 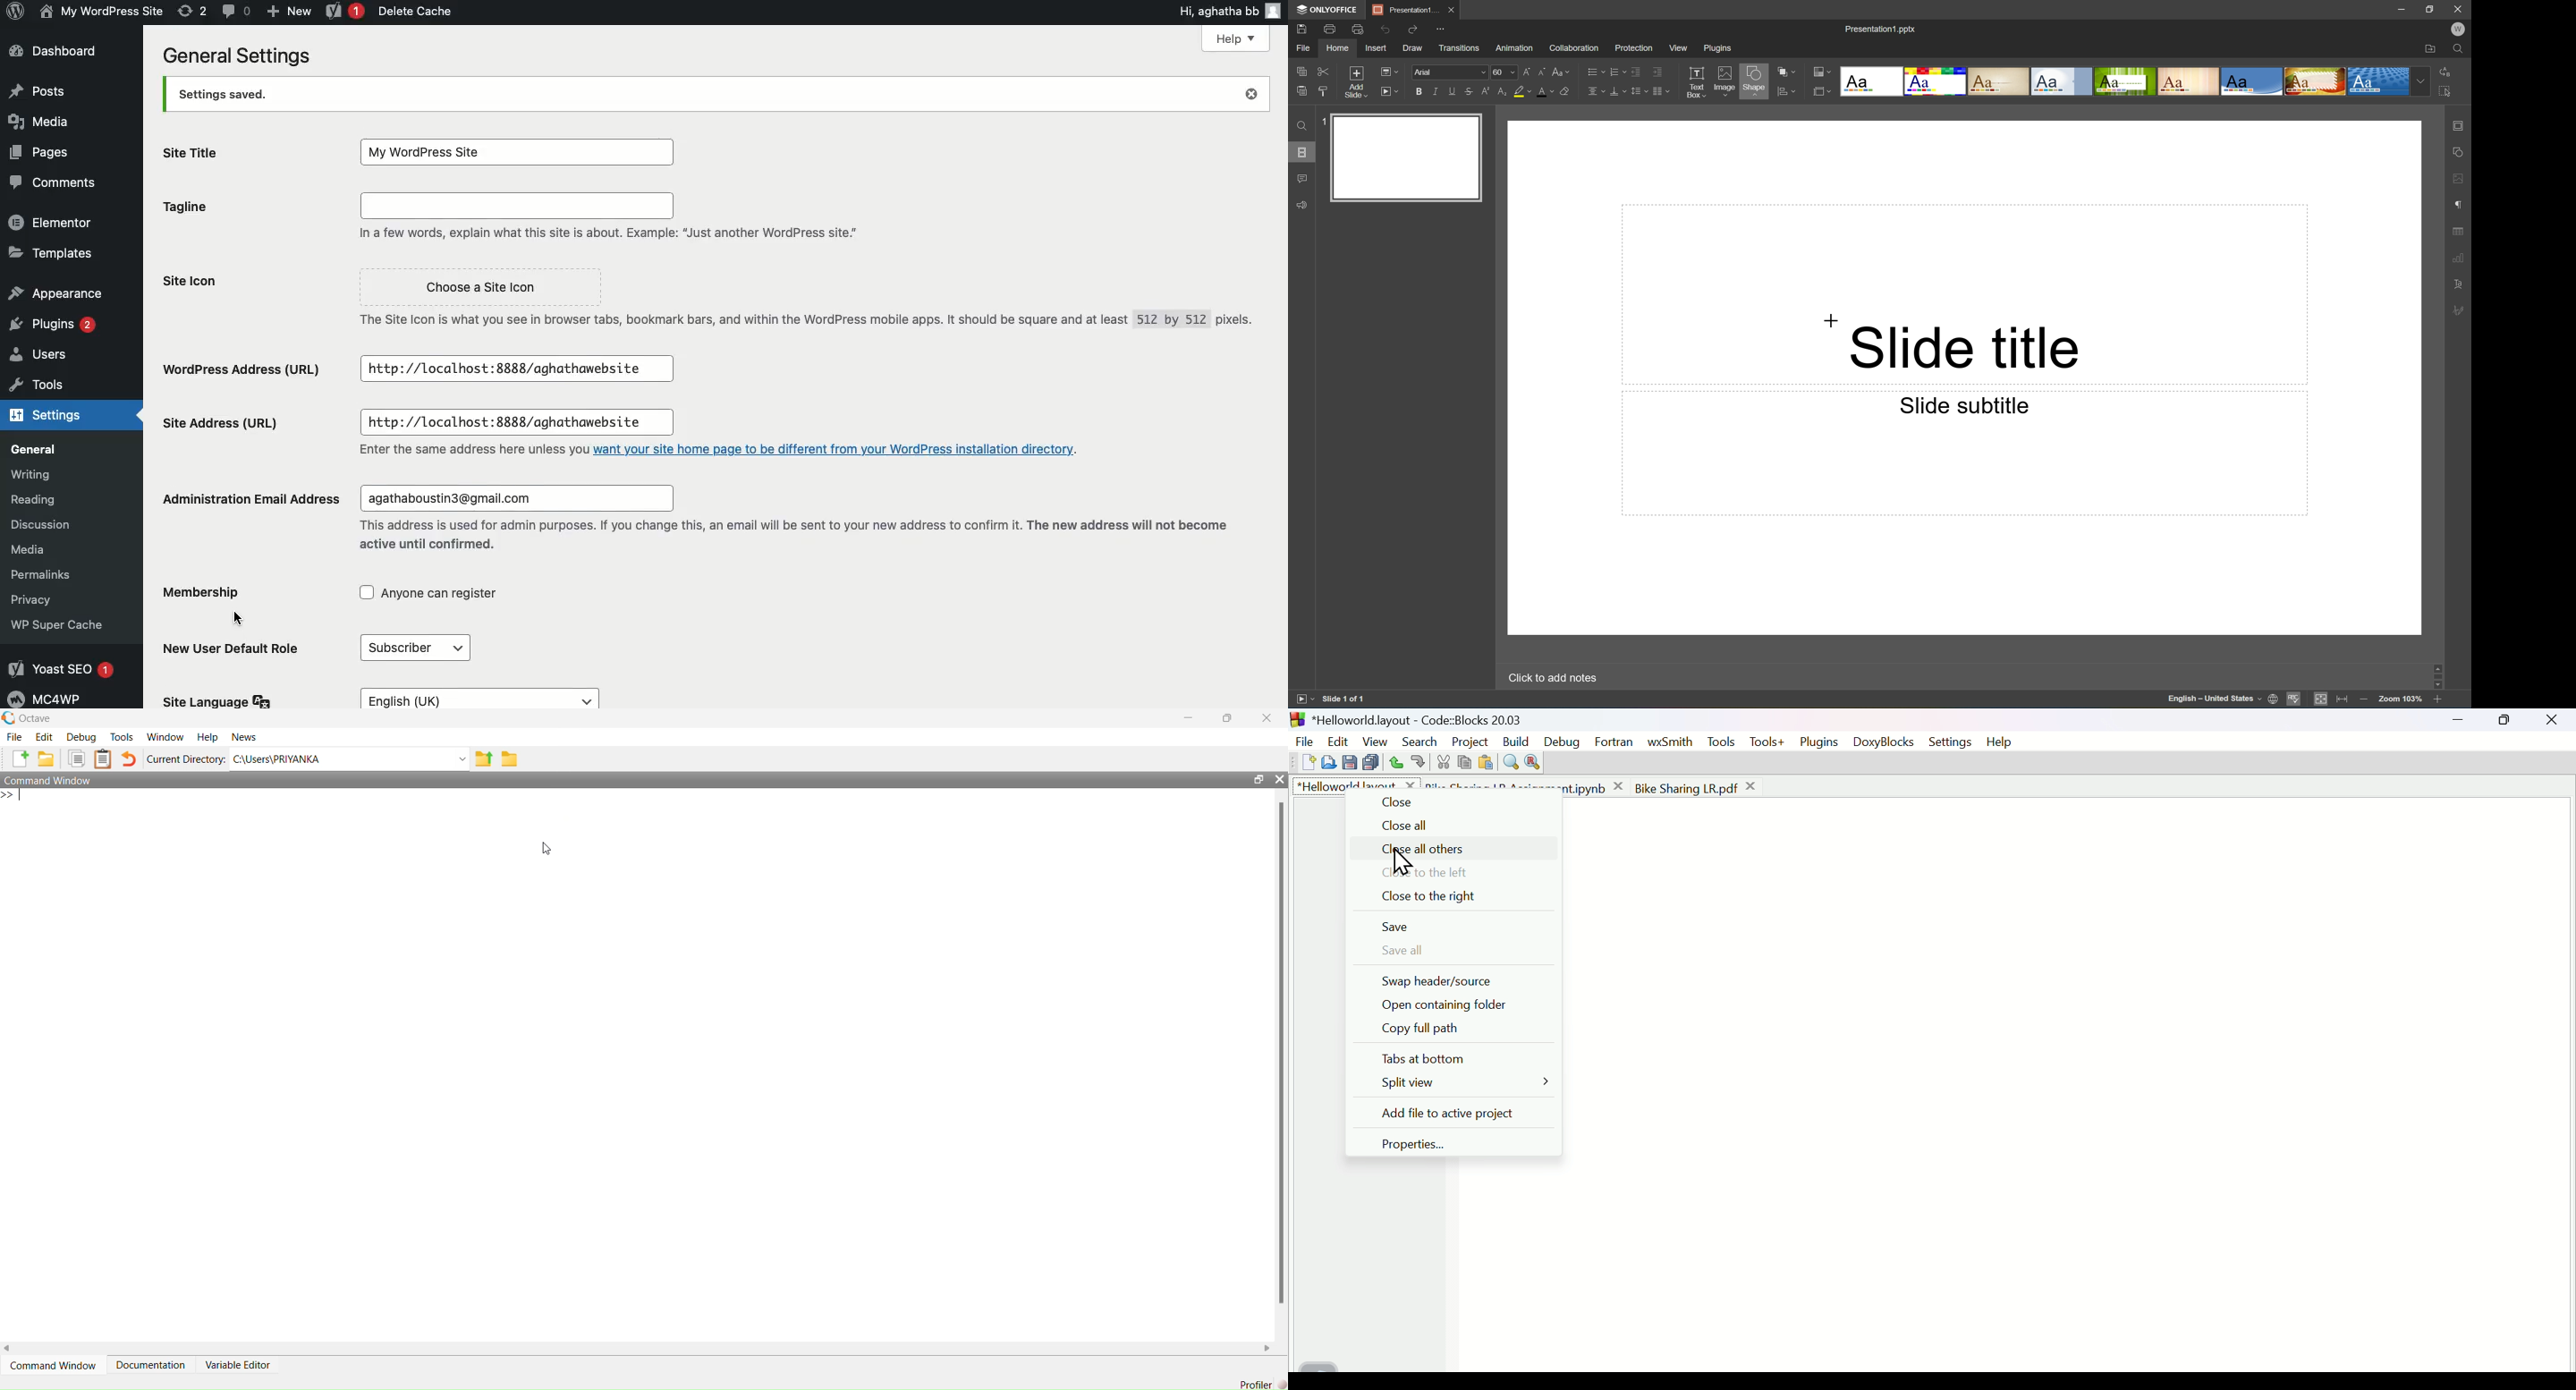 I want to click on File, so click(x=1306, y=49).